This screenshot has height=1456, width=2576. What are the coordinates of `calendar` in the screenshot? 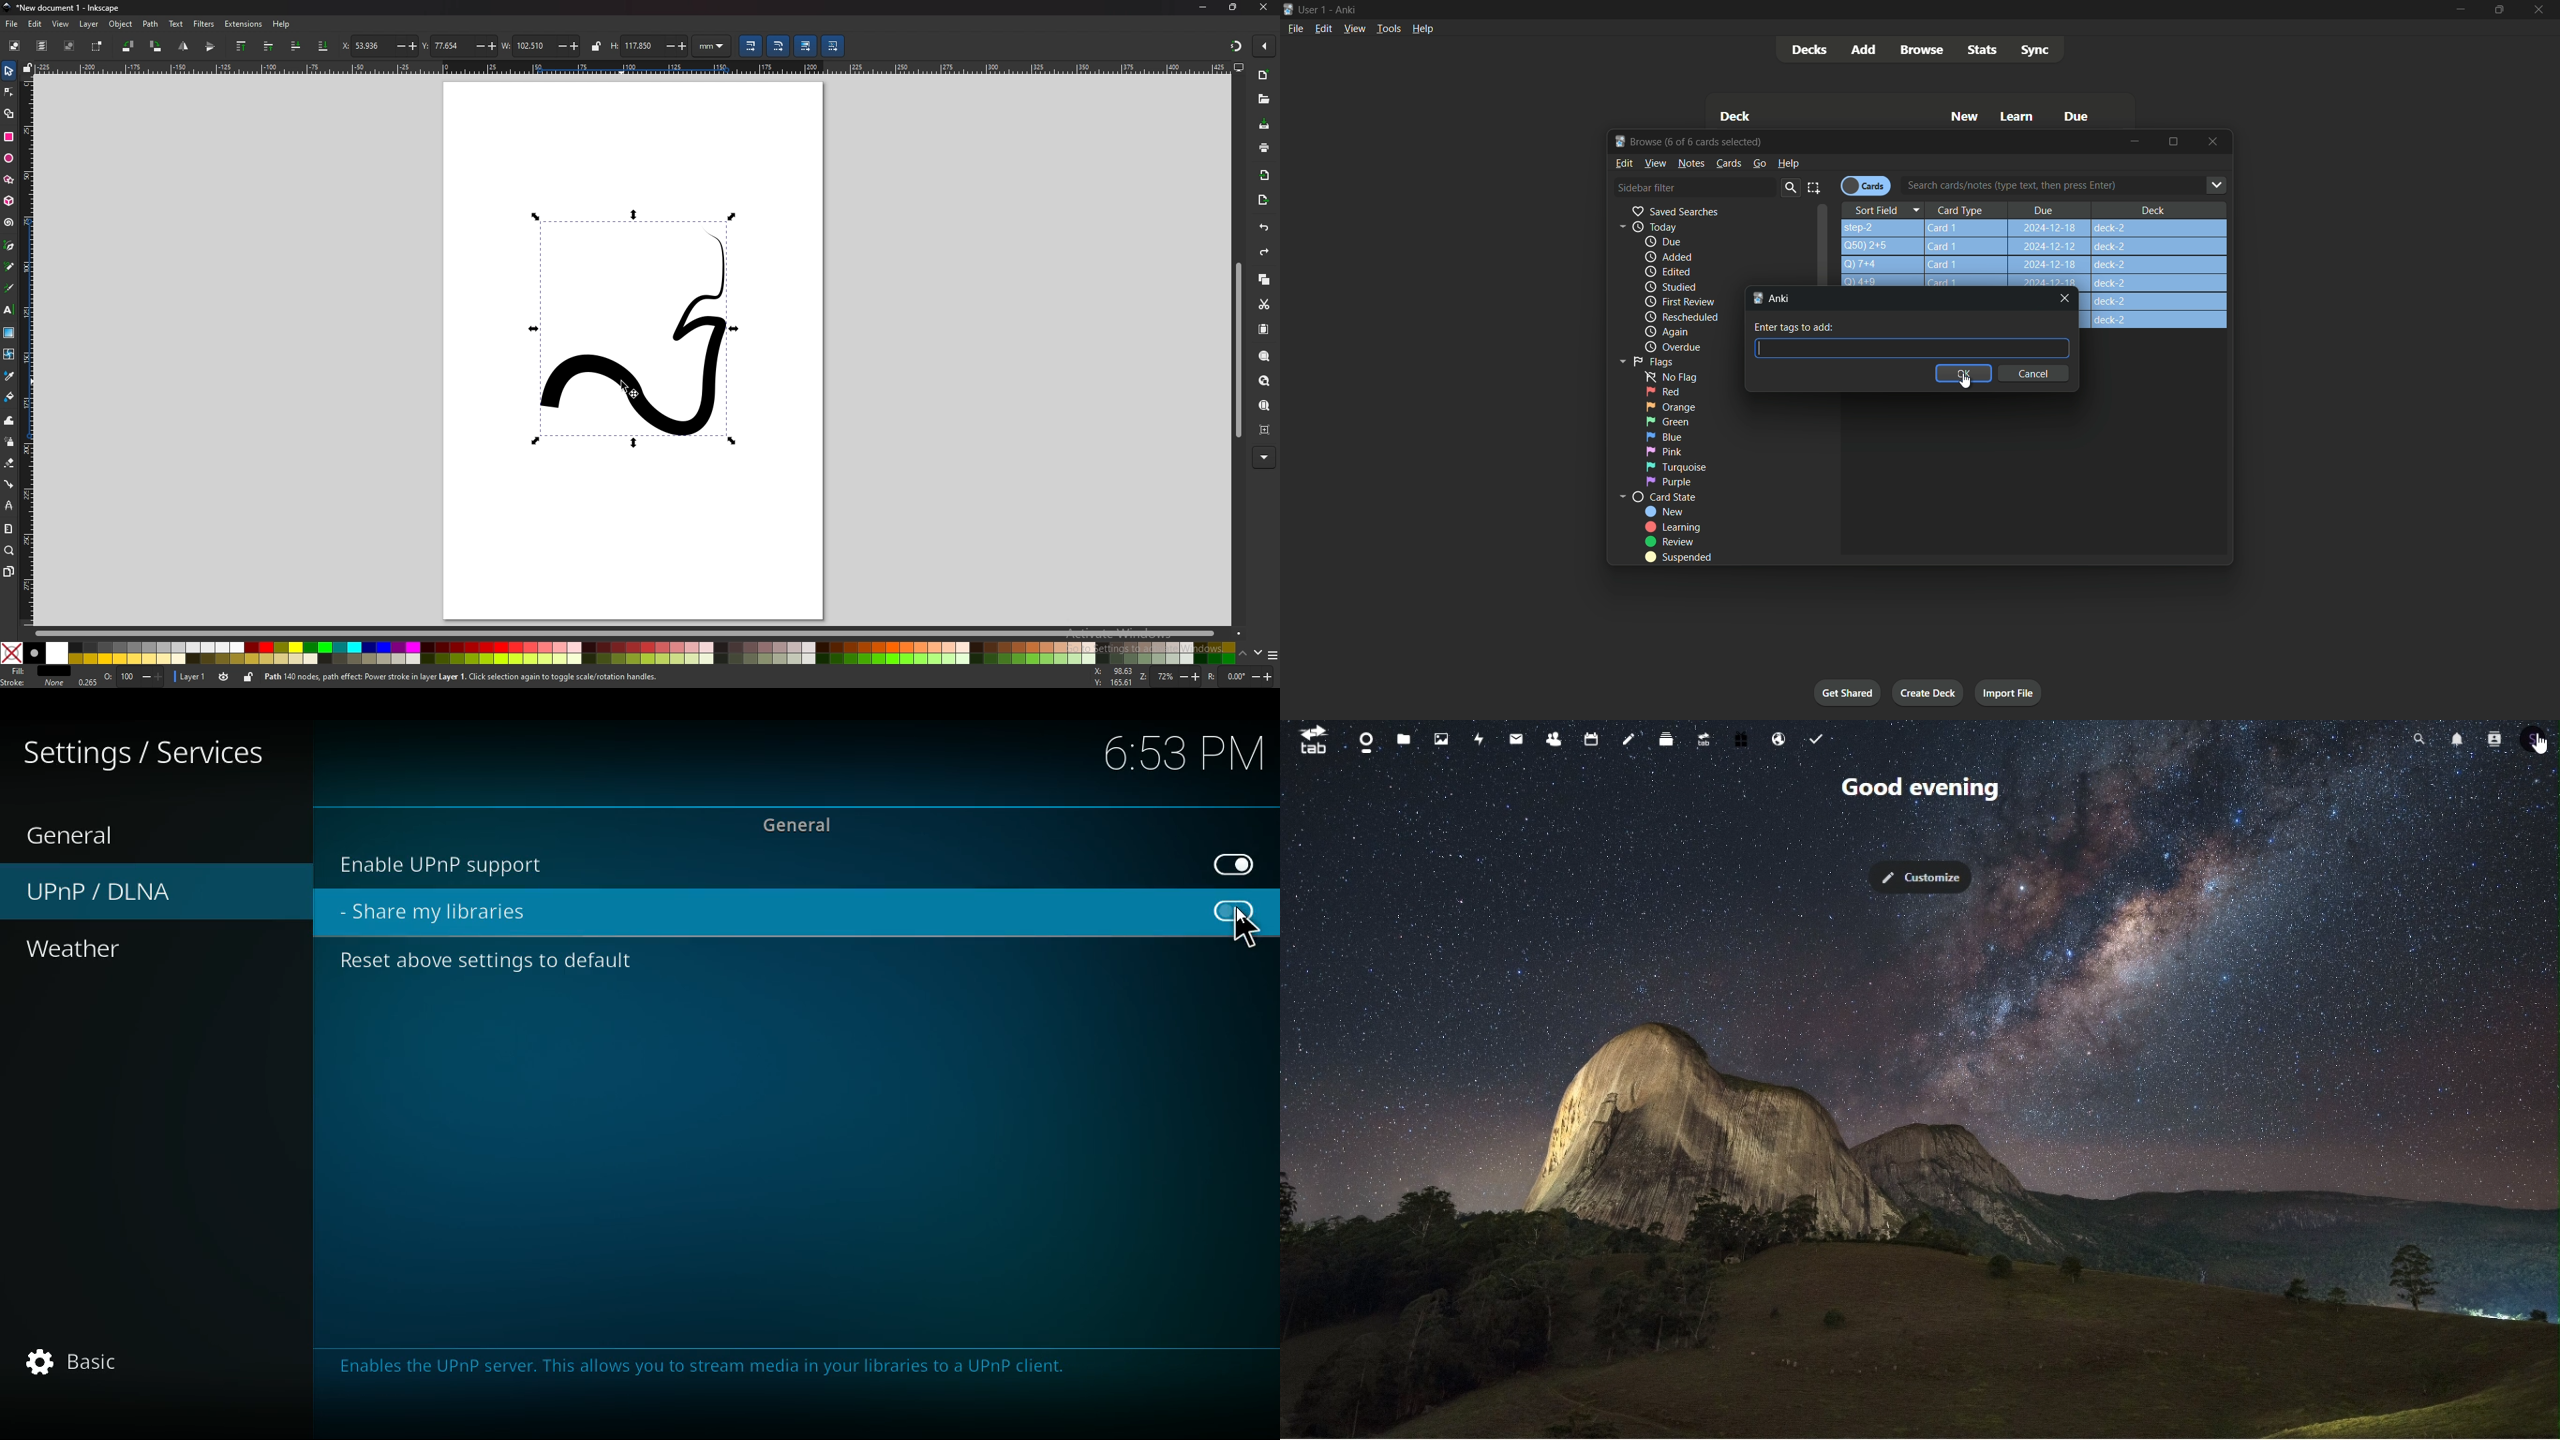 It's located at (1594, 737).